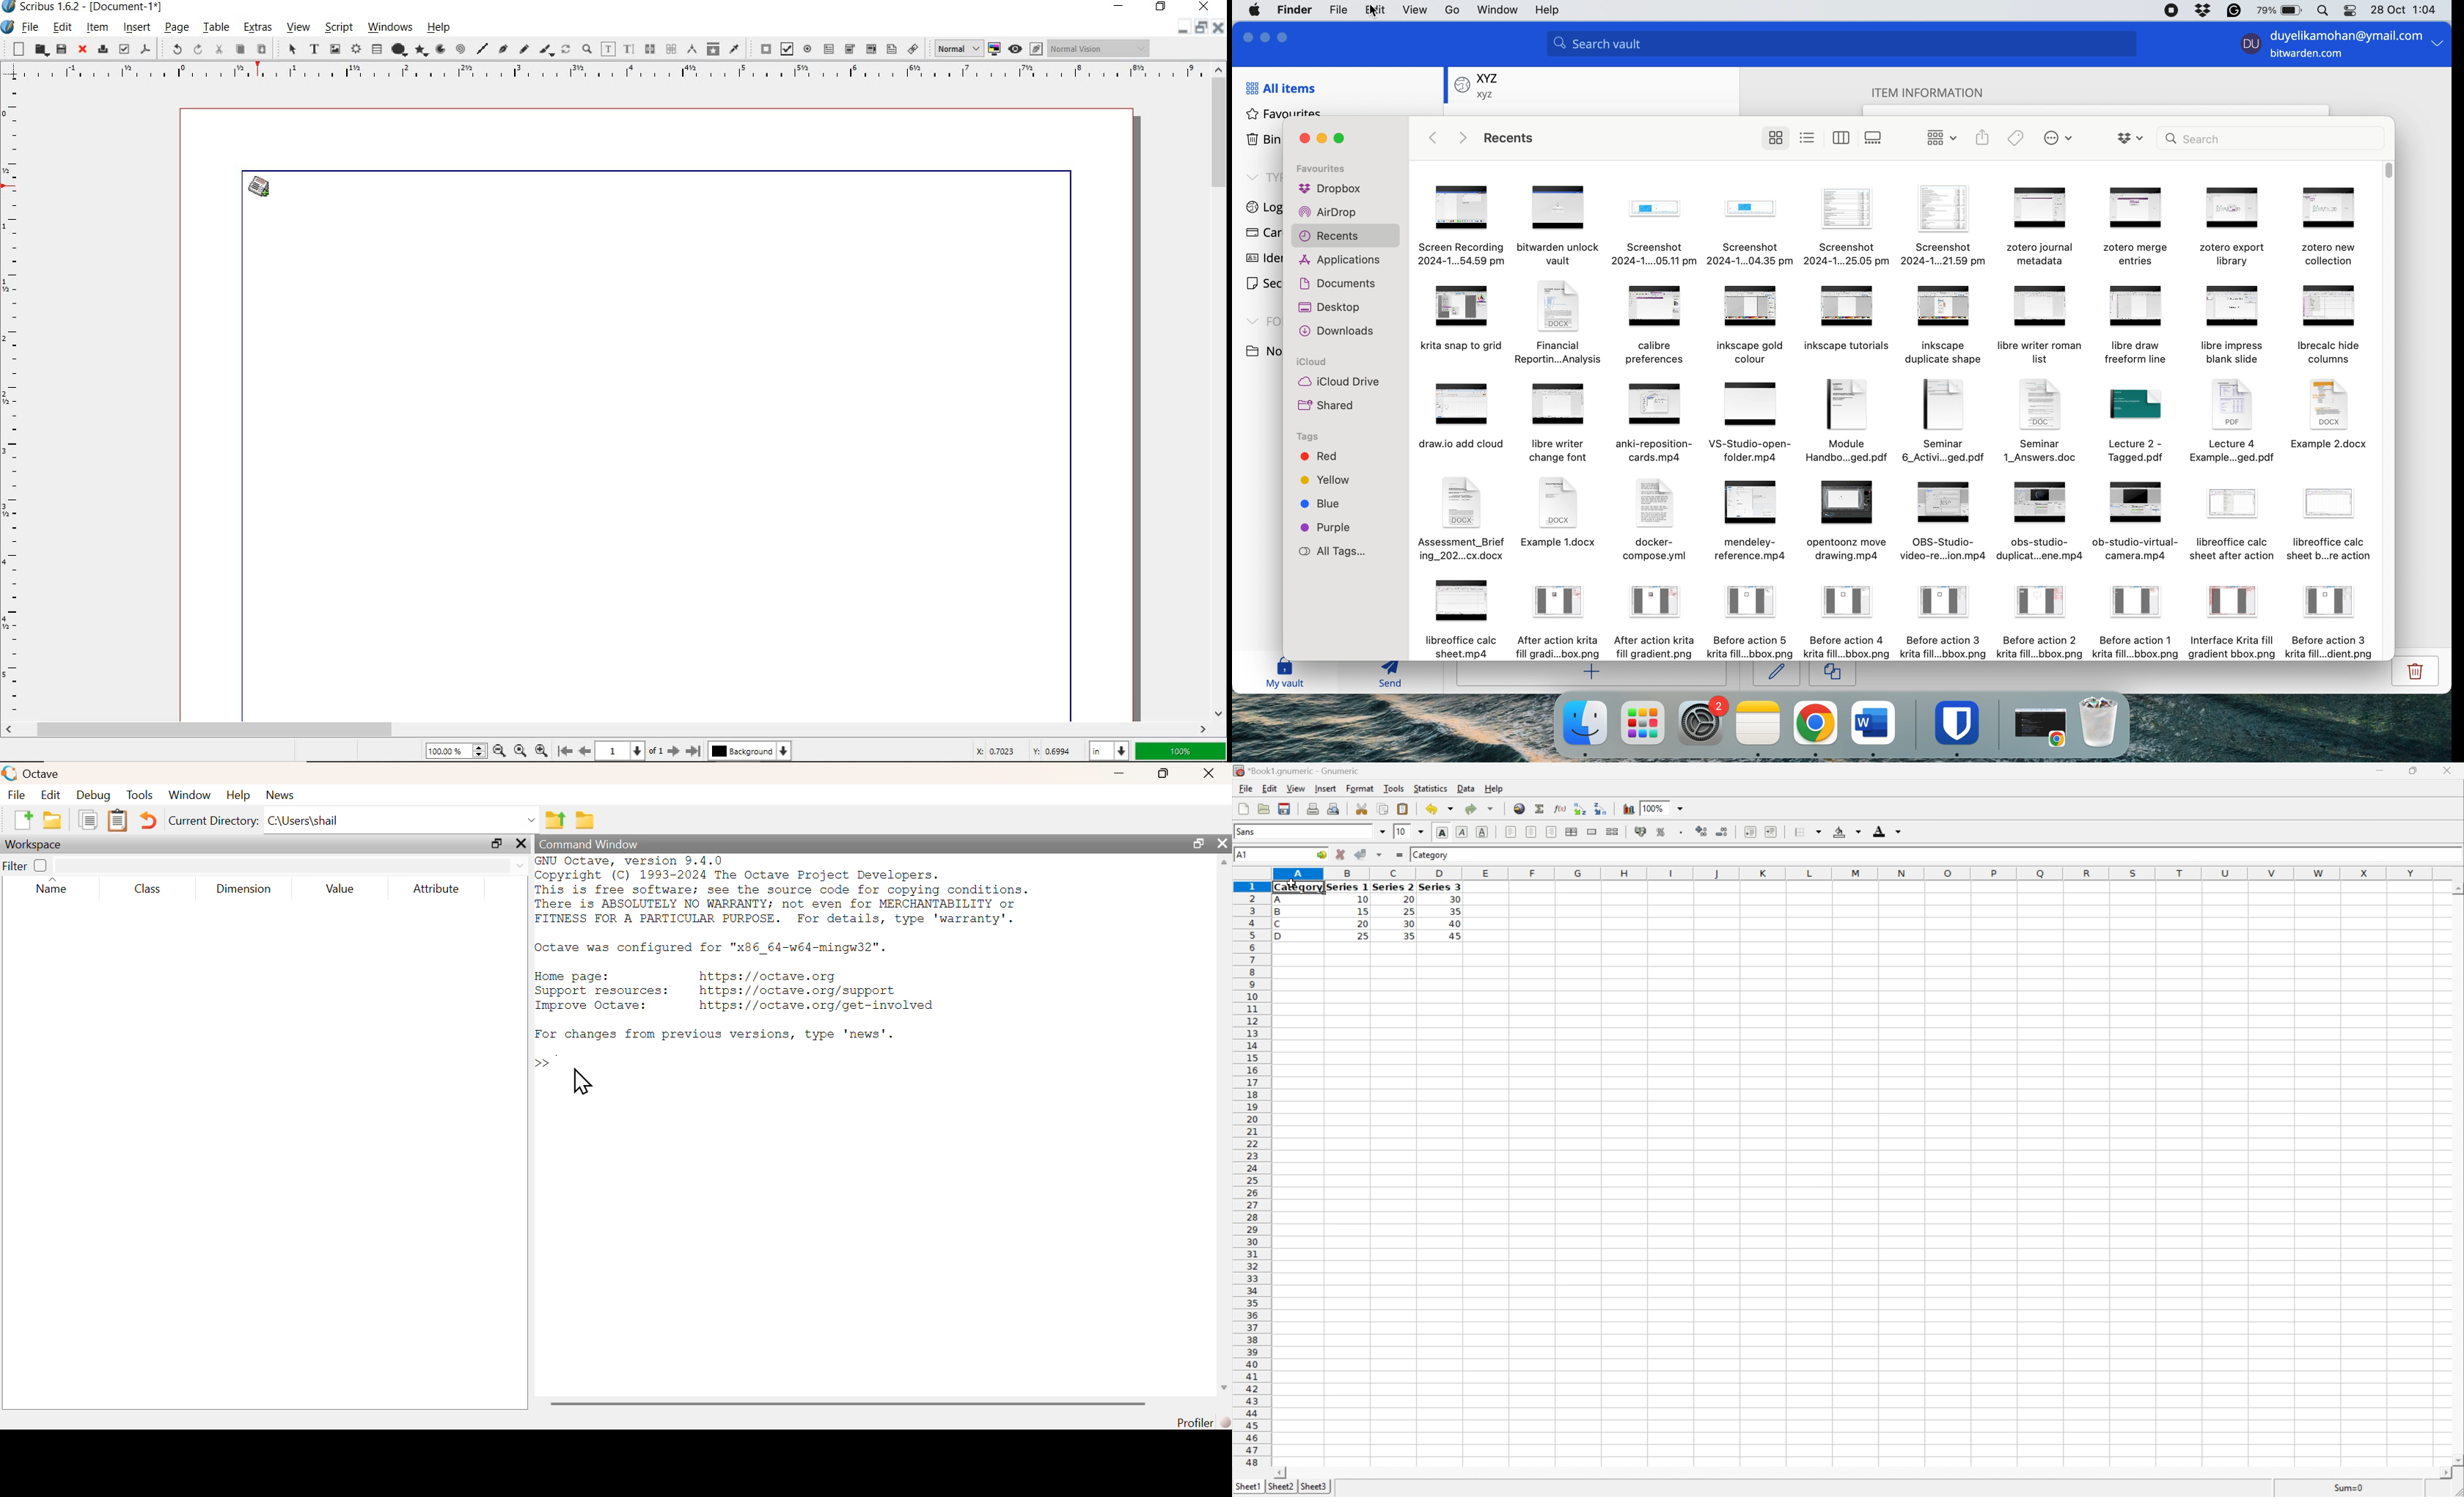 Image resolution: width=2464 pixels, height=1512 pixels. Describe the element at coordinates (2104, 722) in the screenshot. I see `bin` at that location.